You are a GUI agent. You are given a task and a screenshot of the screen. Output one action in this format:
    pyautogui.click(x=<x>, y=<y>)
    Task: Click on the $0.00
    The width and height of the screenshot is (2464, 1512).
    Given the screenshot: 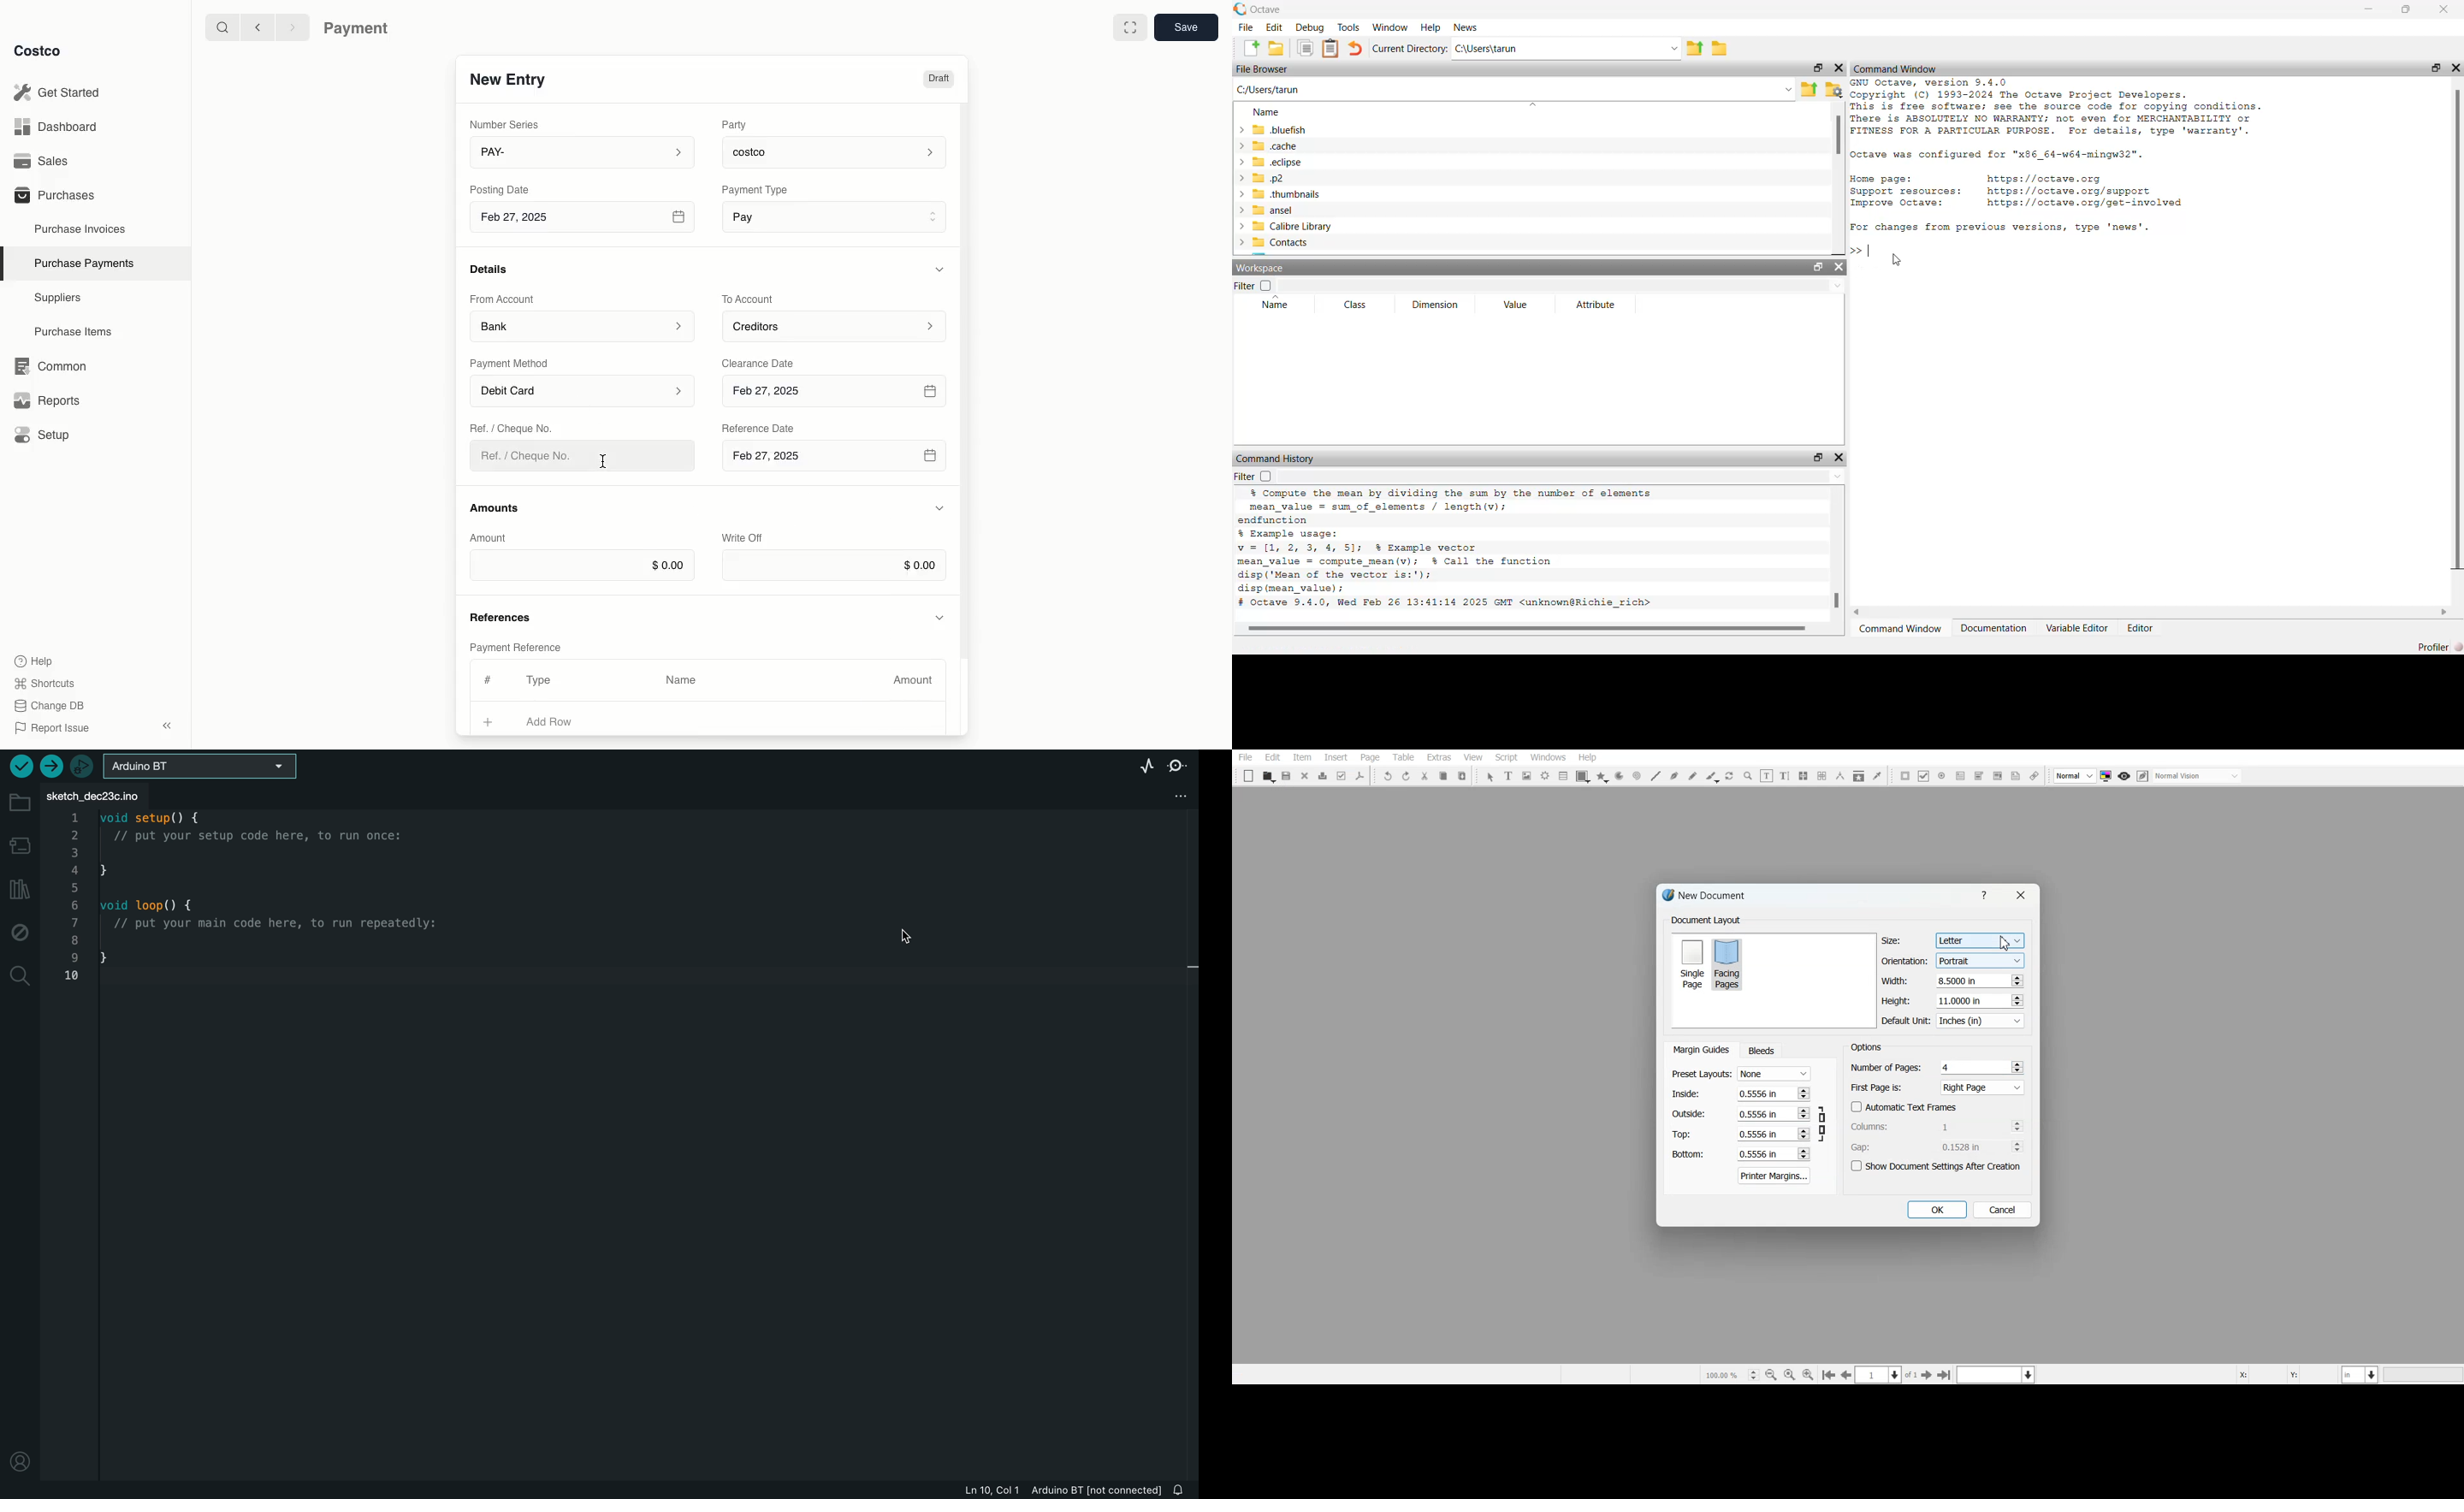 What is the action you would take?
    pyautogui.click(x=834, y=566)
    